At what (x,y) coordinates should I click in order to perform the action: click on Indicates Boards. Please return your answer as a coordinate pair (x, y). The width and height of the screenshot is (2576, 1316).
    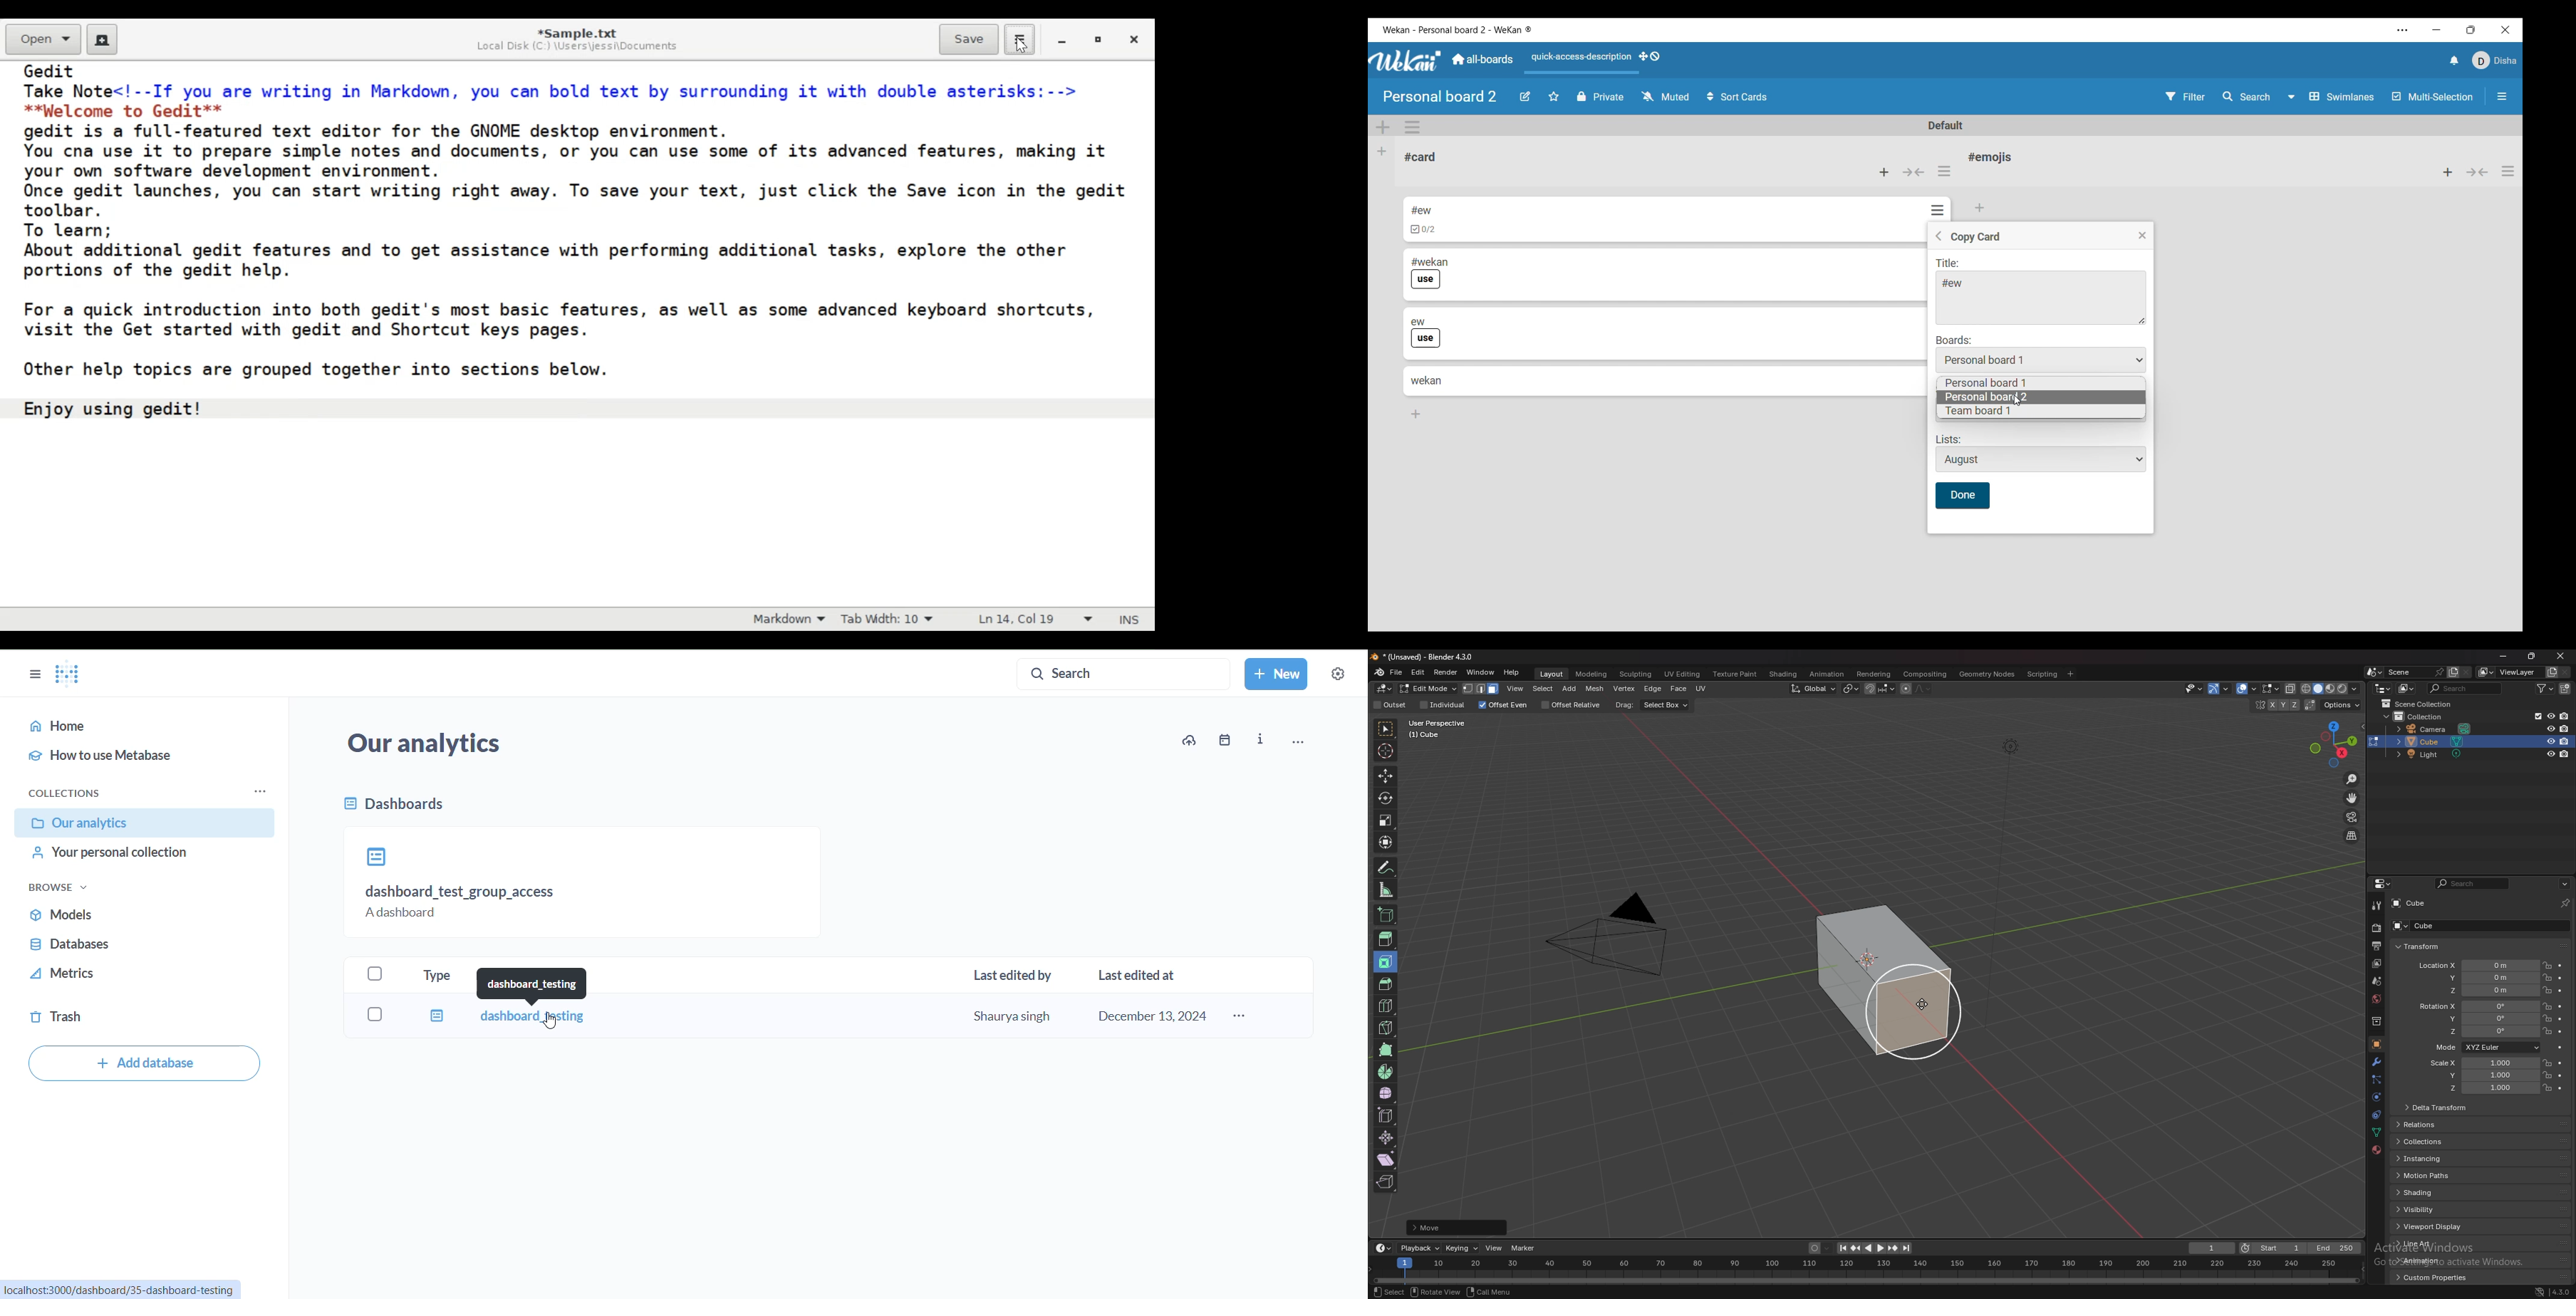
    Looking at the image, I should click on (1954, 340).